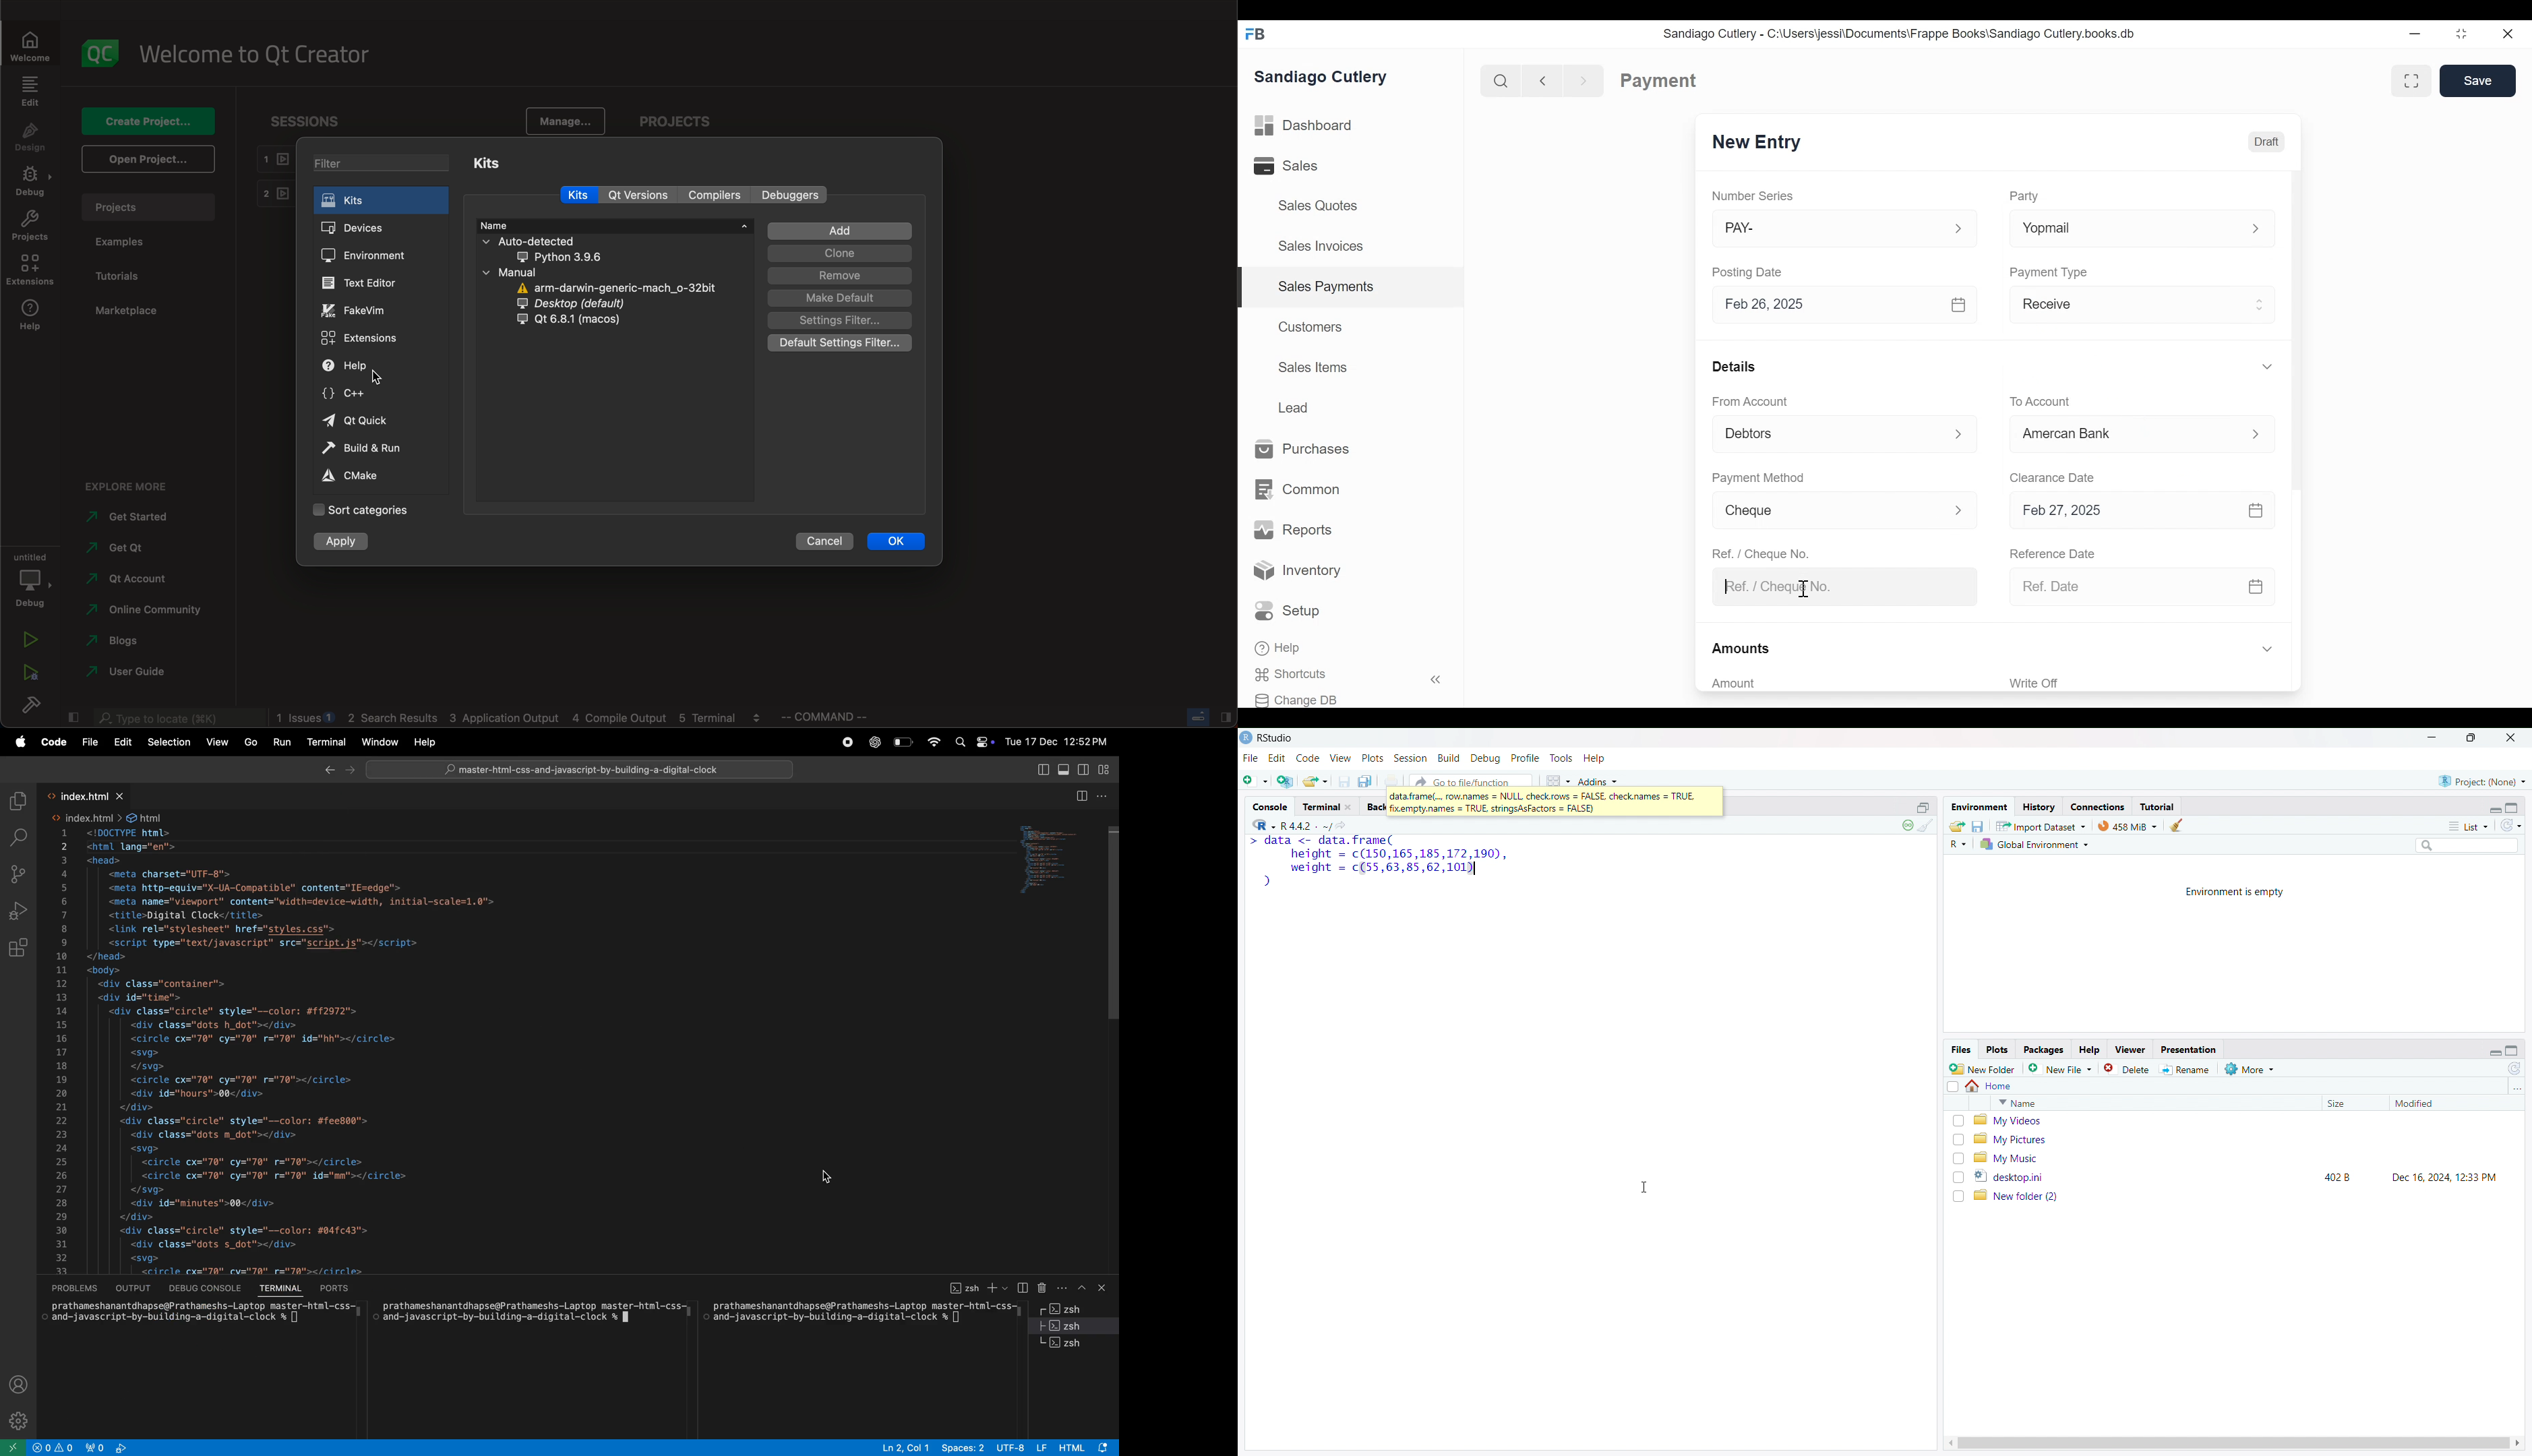 The height and width of the screenshot is (1456, 2548). Describe the element at coordinates (1255, 779) in the screenshot. I see `new file` at that location.